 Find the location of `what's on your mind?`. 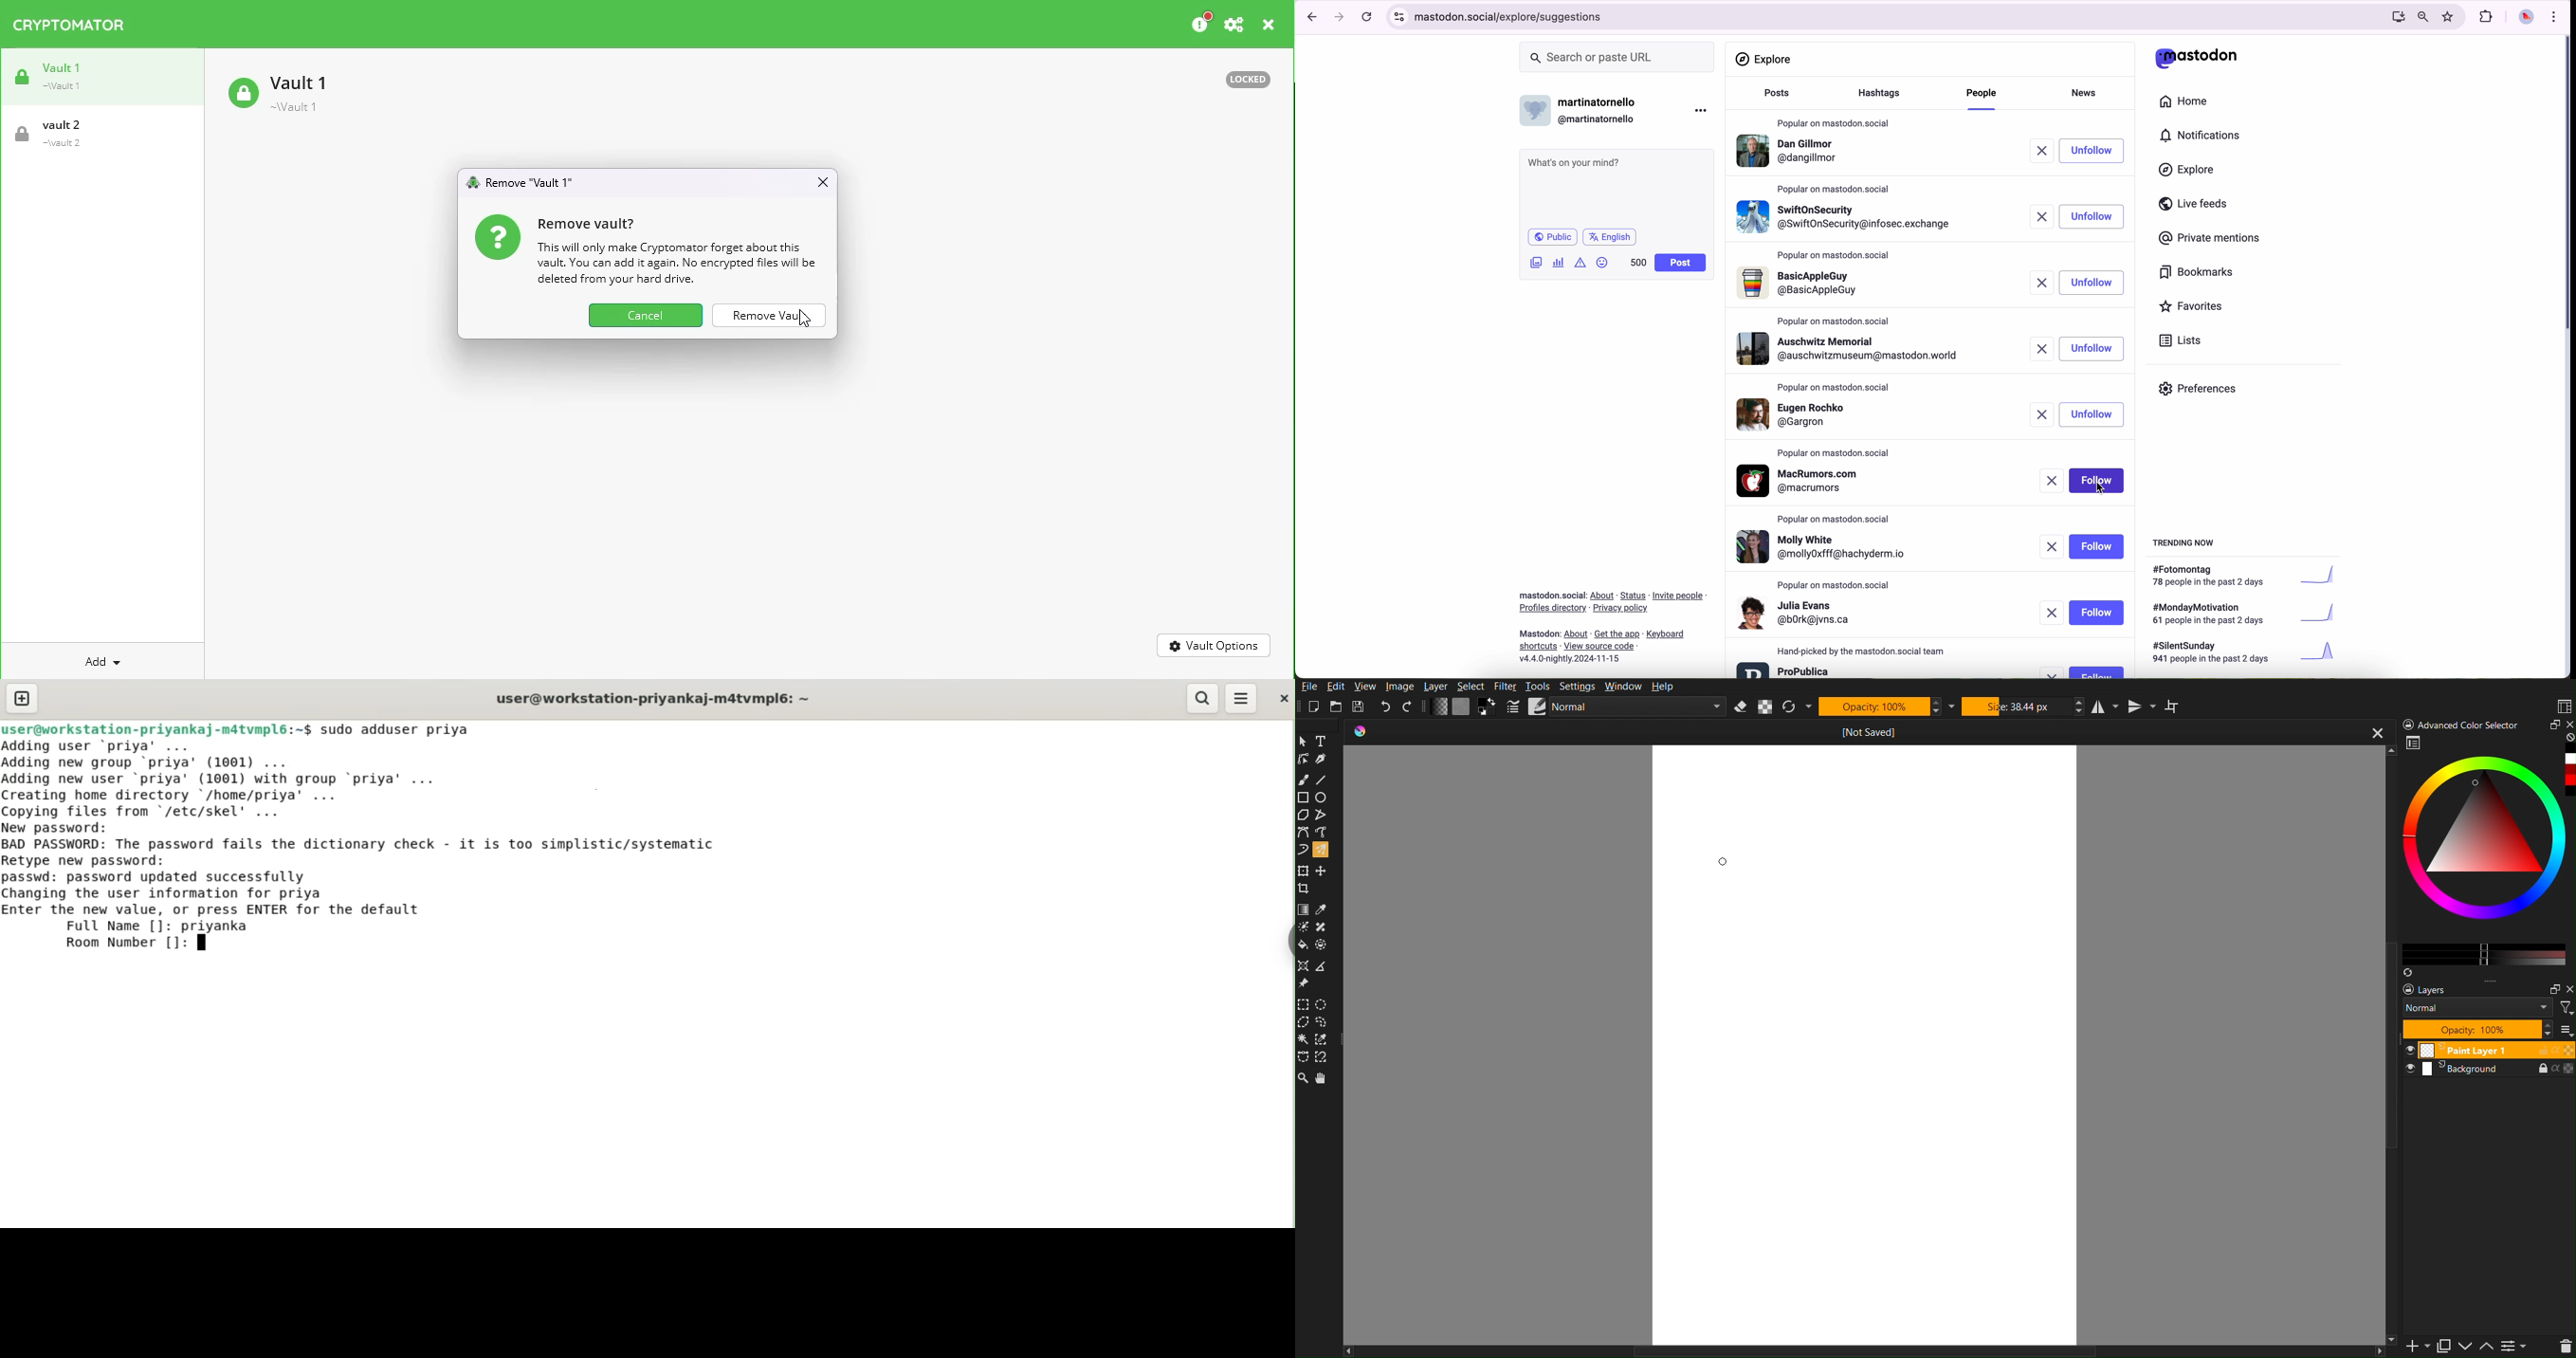

what's on your mind? is located at coordinates (1616, 187).